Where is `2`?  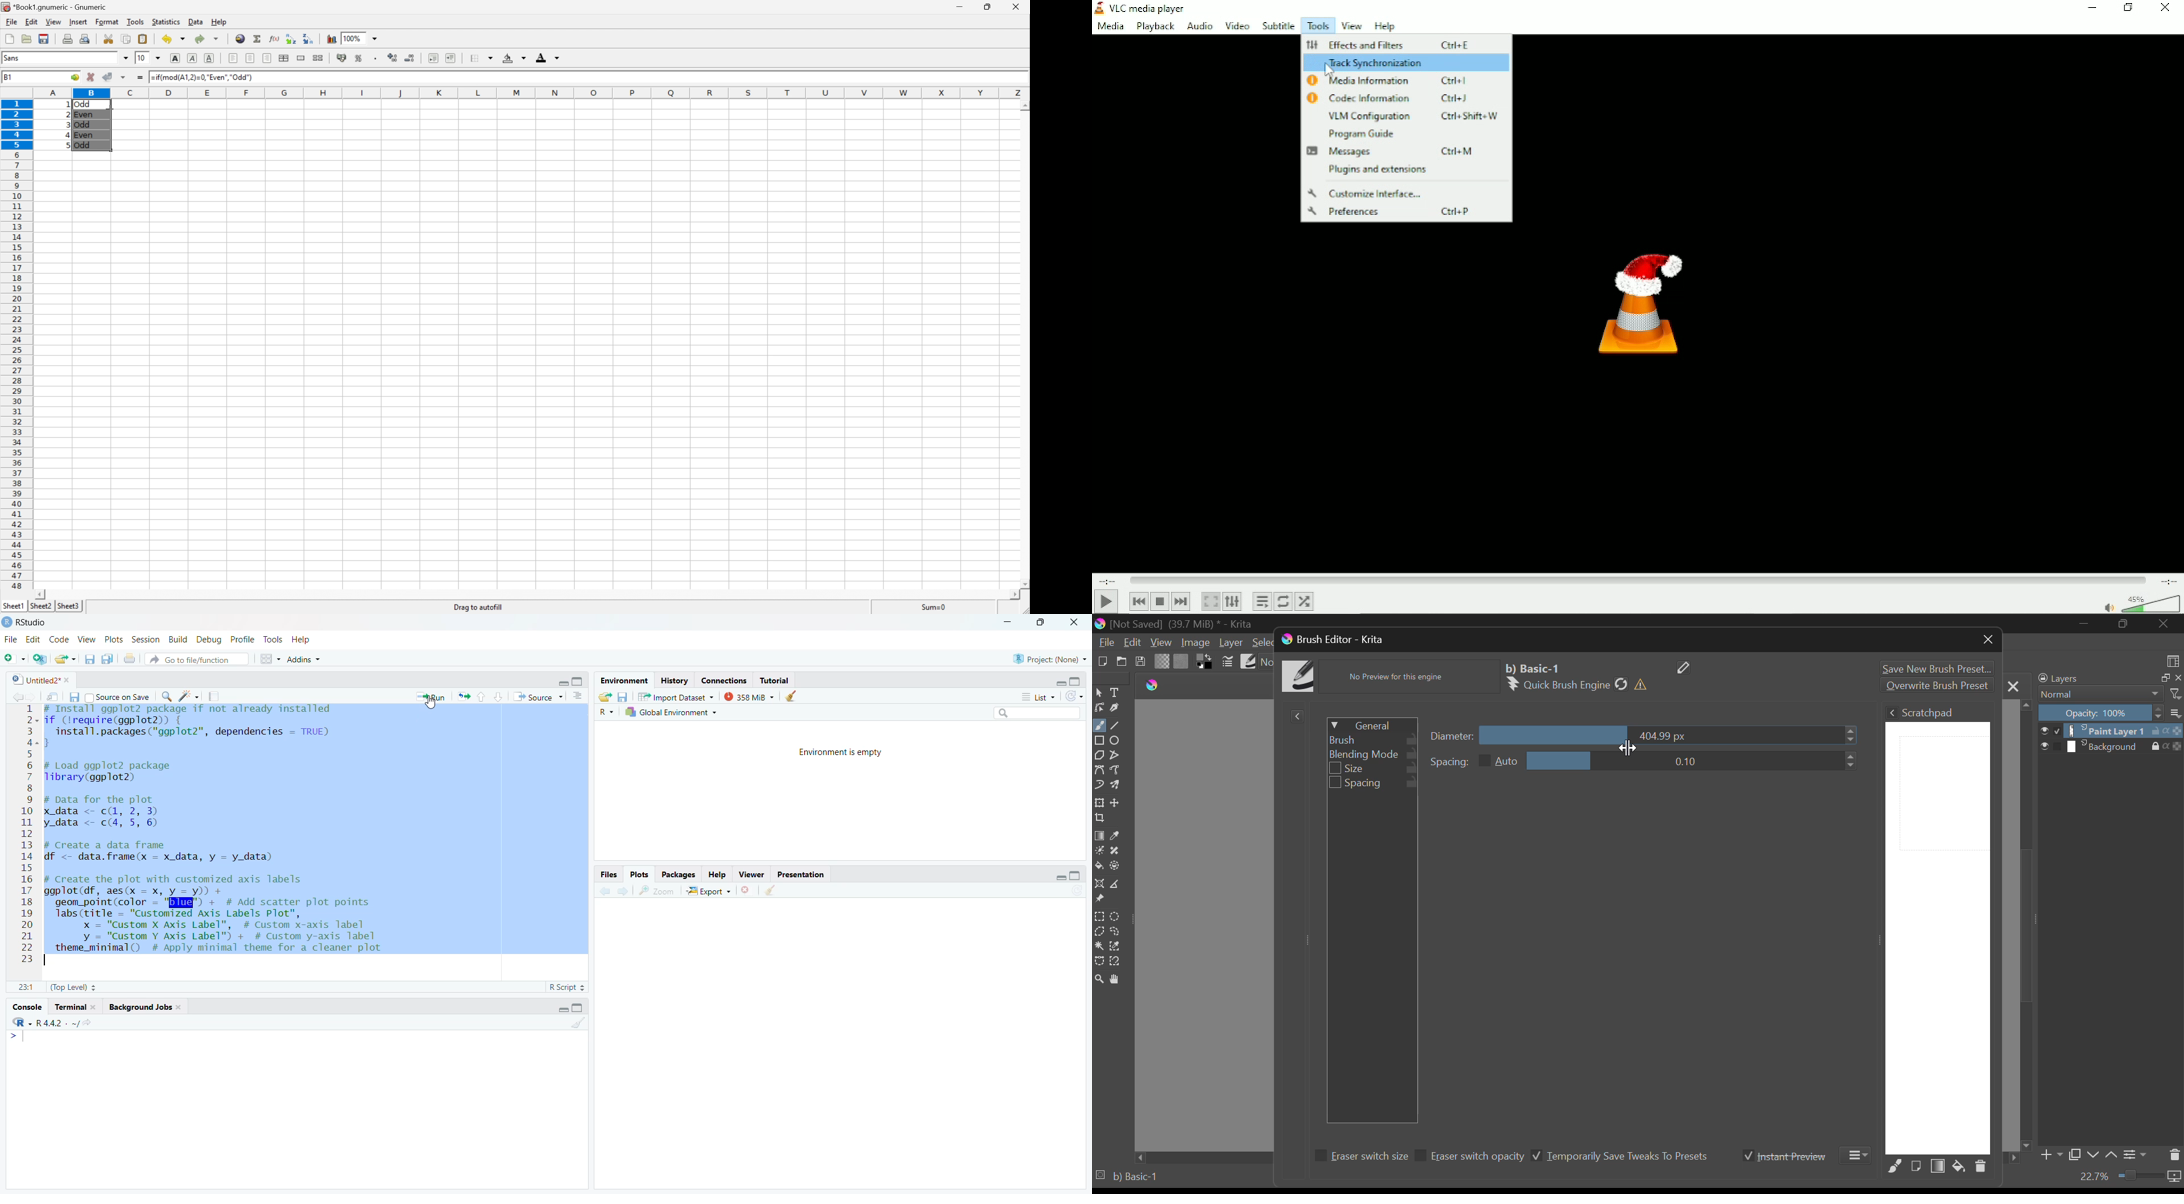
2 is located at coordinates (68, 113).